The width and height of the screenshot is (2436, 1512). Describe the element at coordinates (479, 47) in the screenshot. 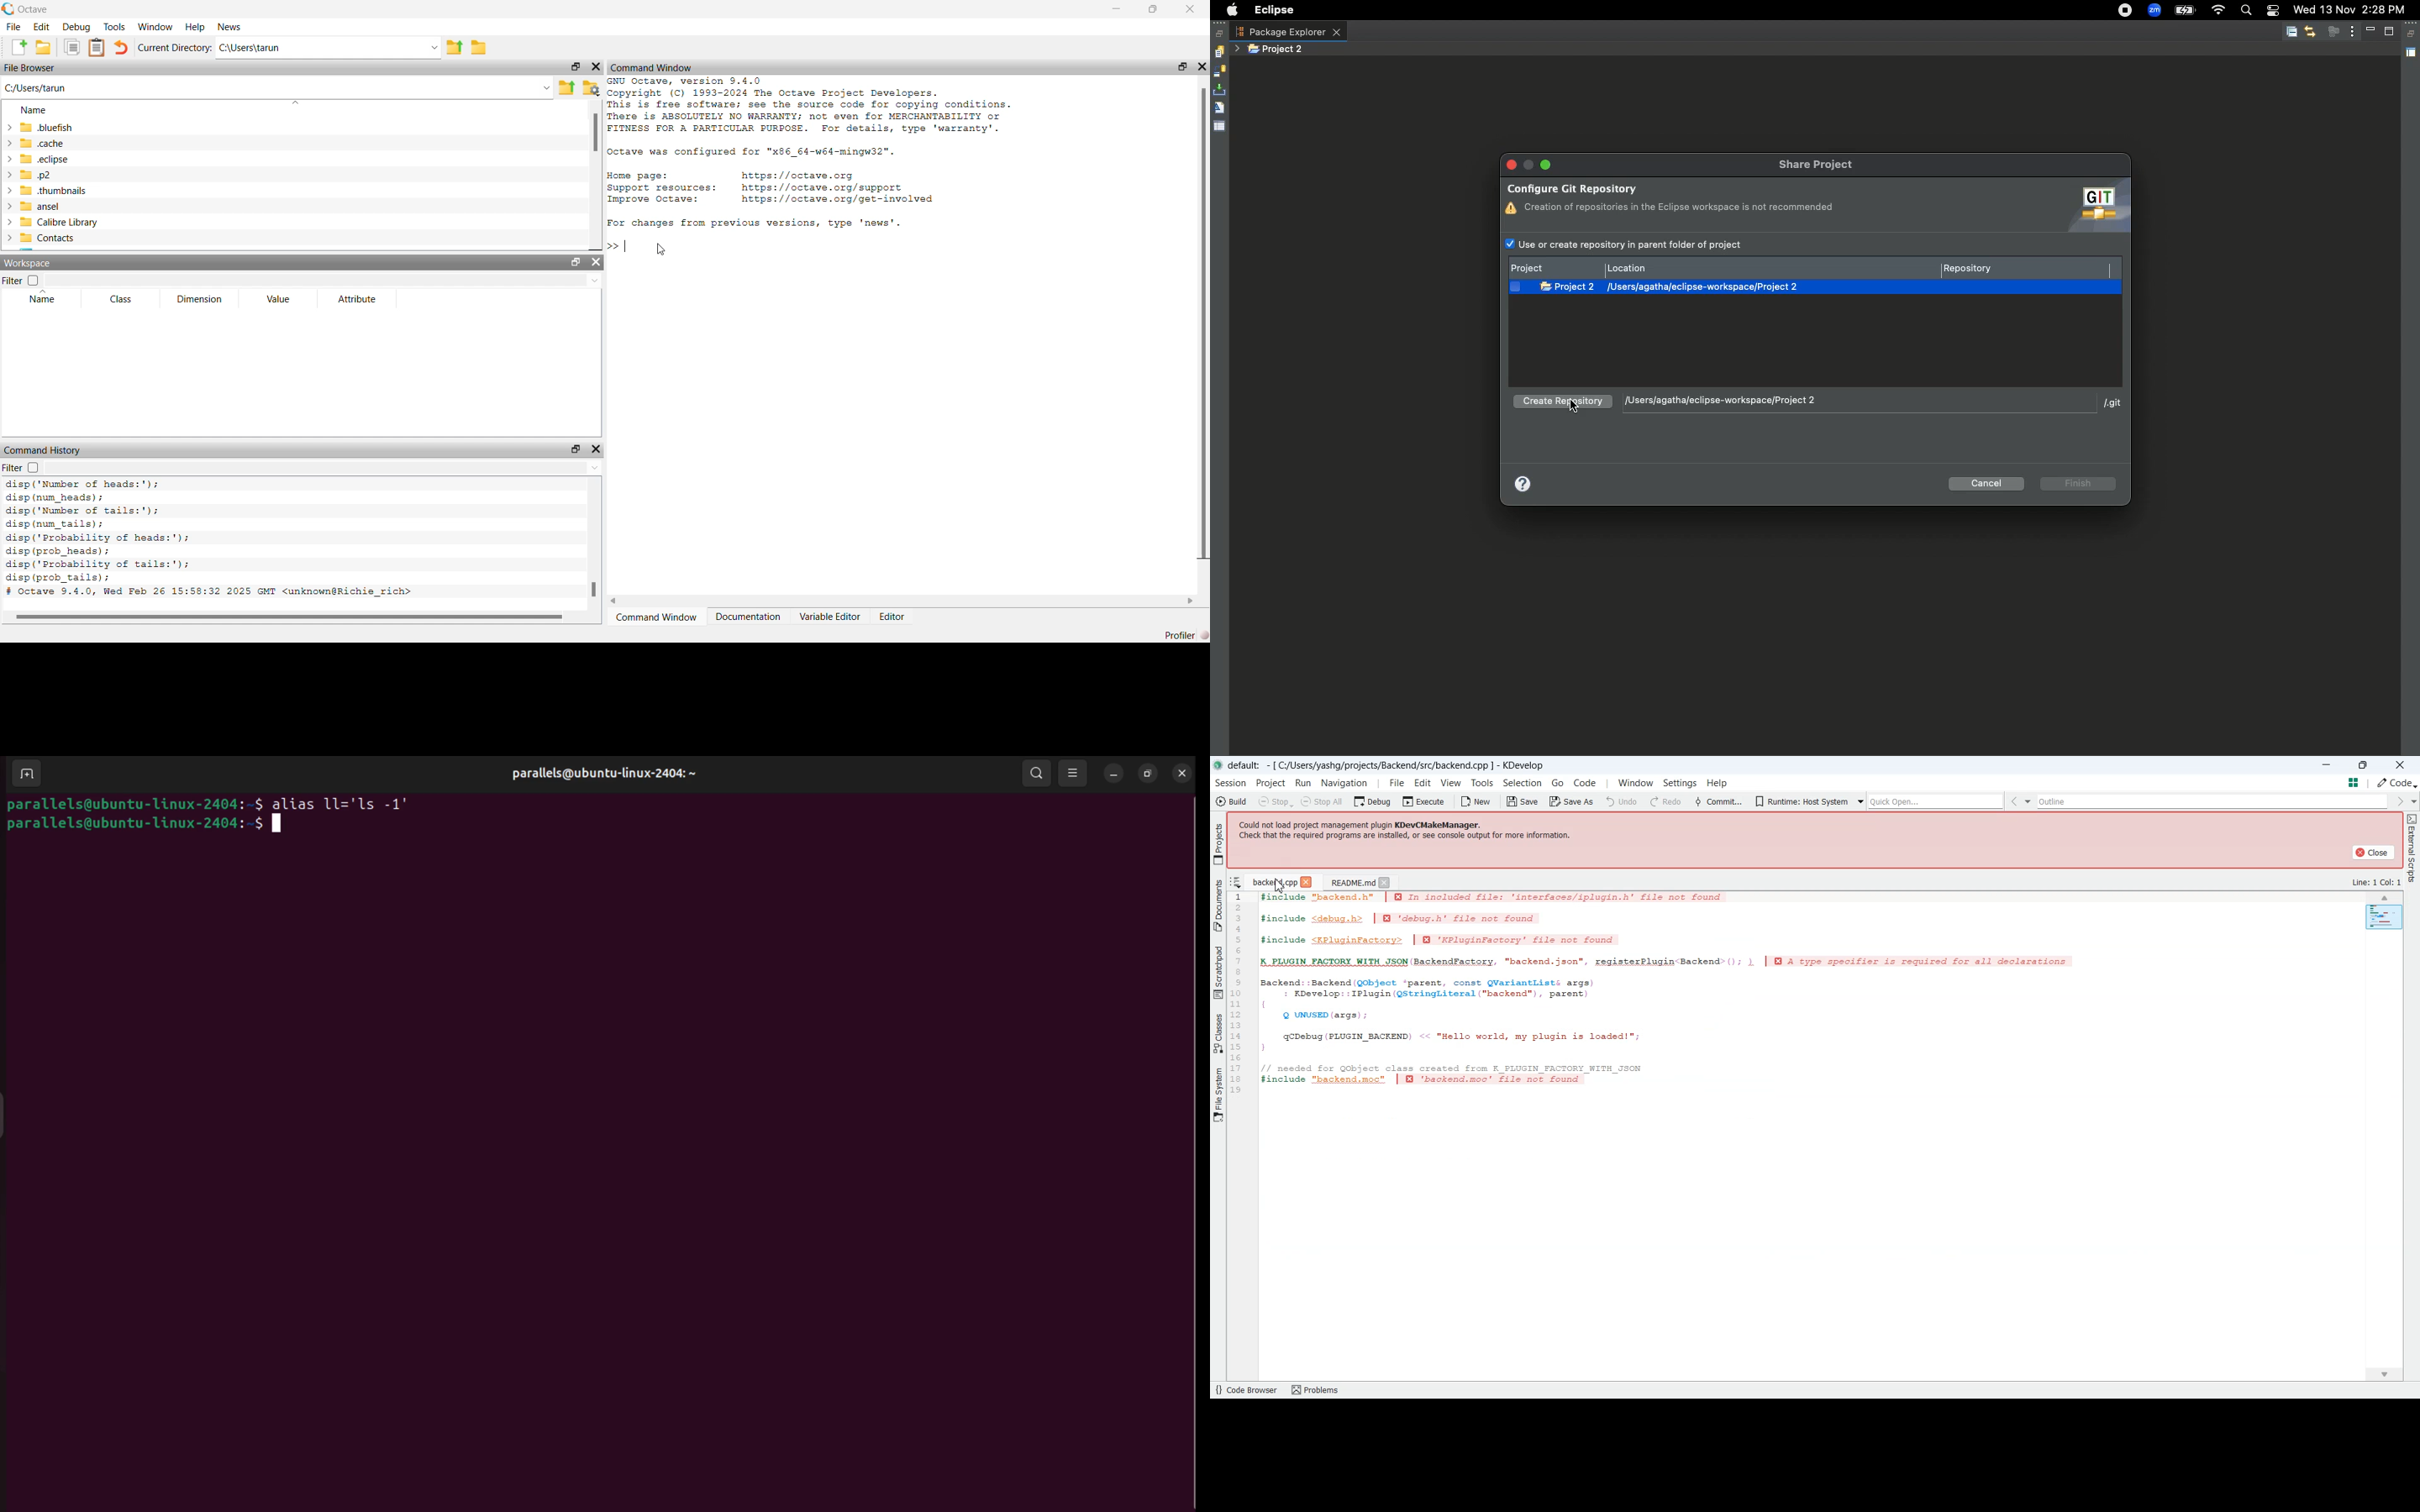

I see `Browse Directions` at that location.